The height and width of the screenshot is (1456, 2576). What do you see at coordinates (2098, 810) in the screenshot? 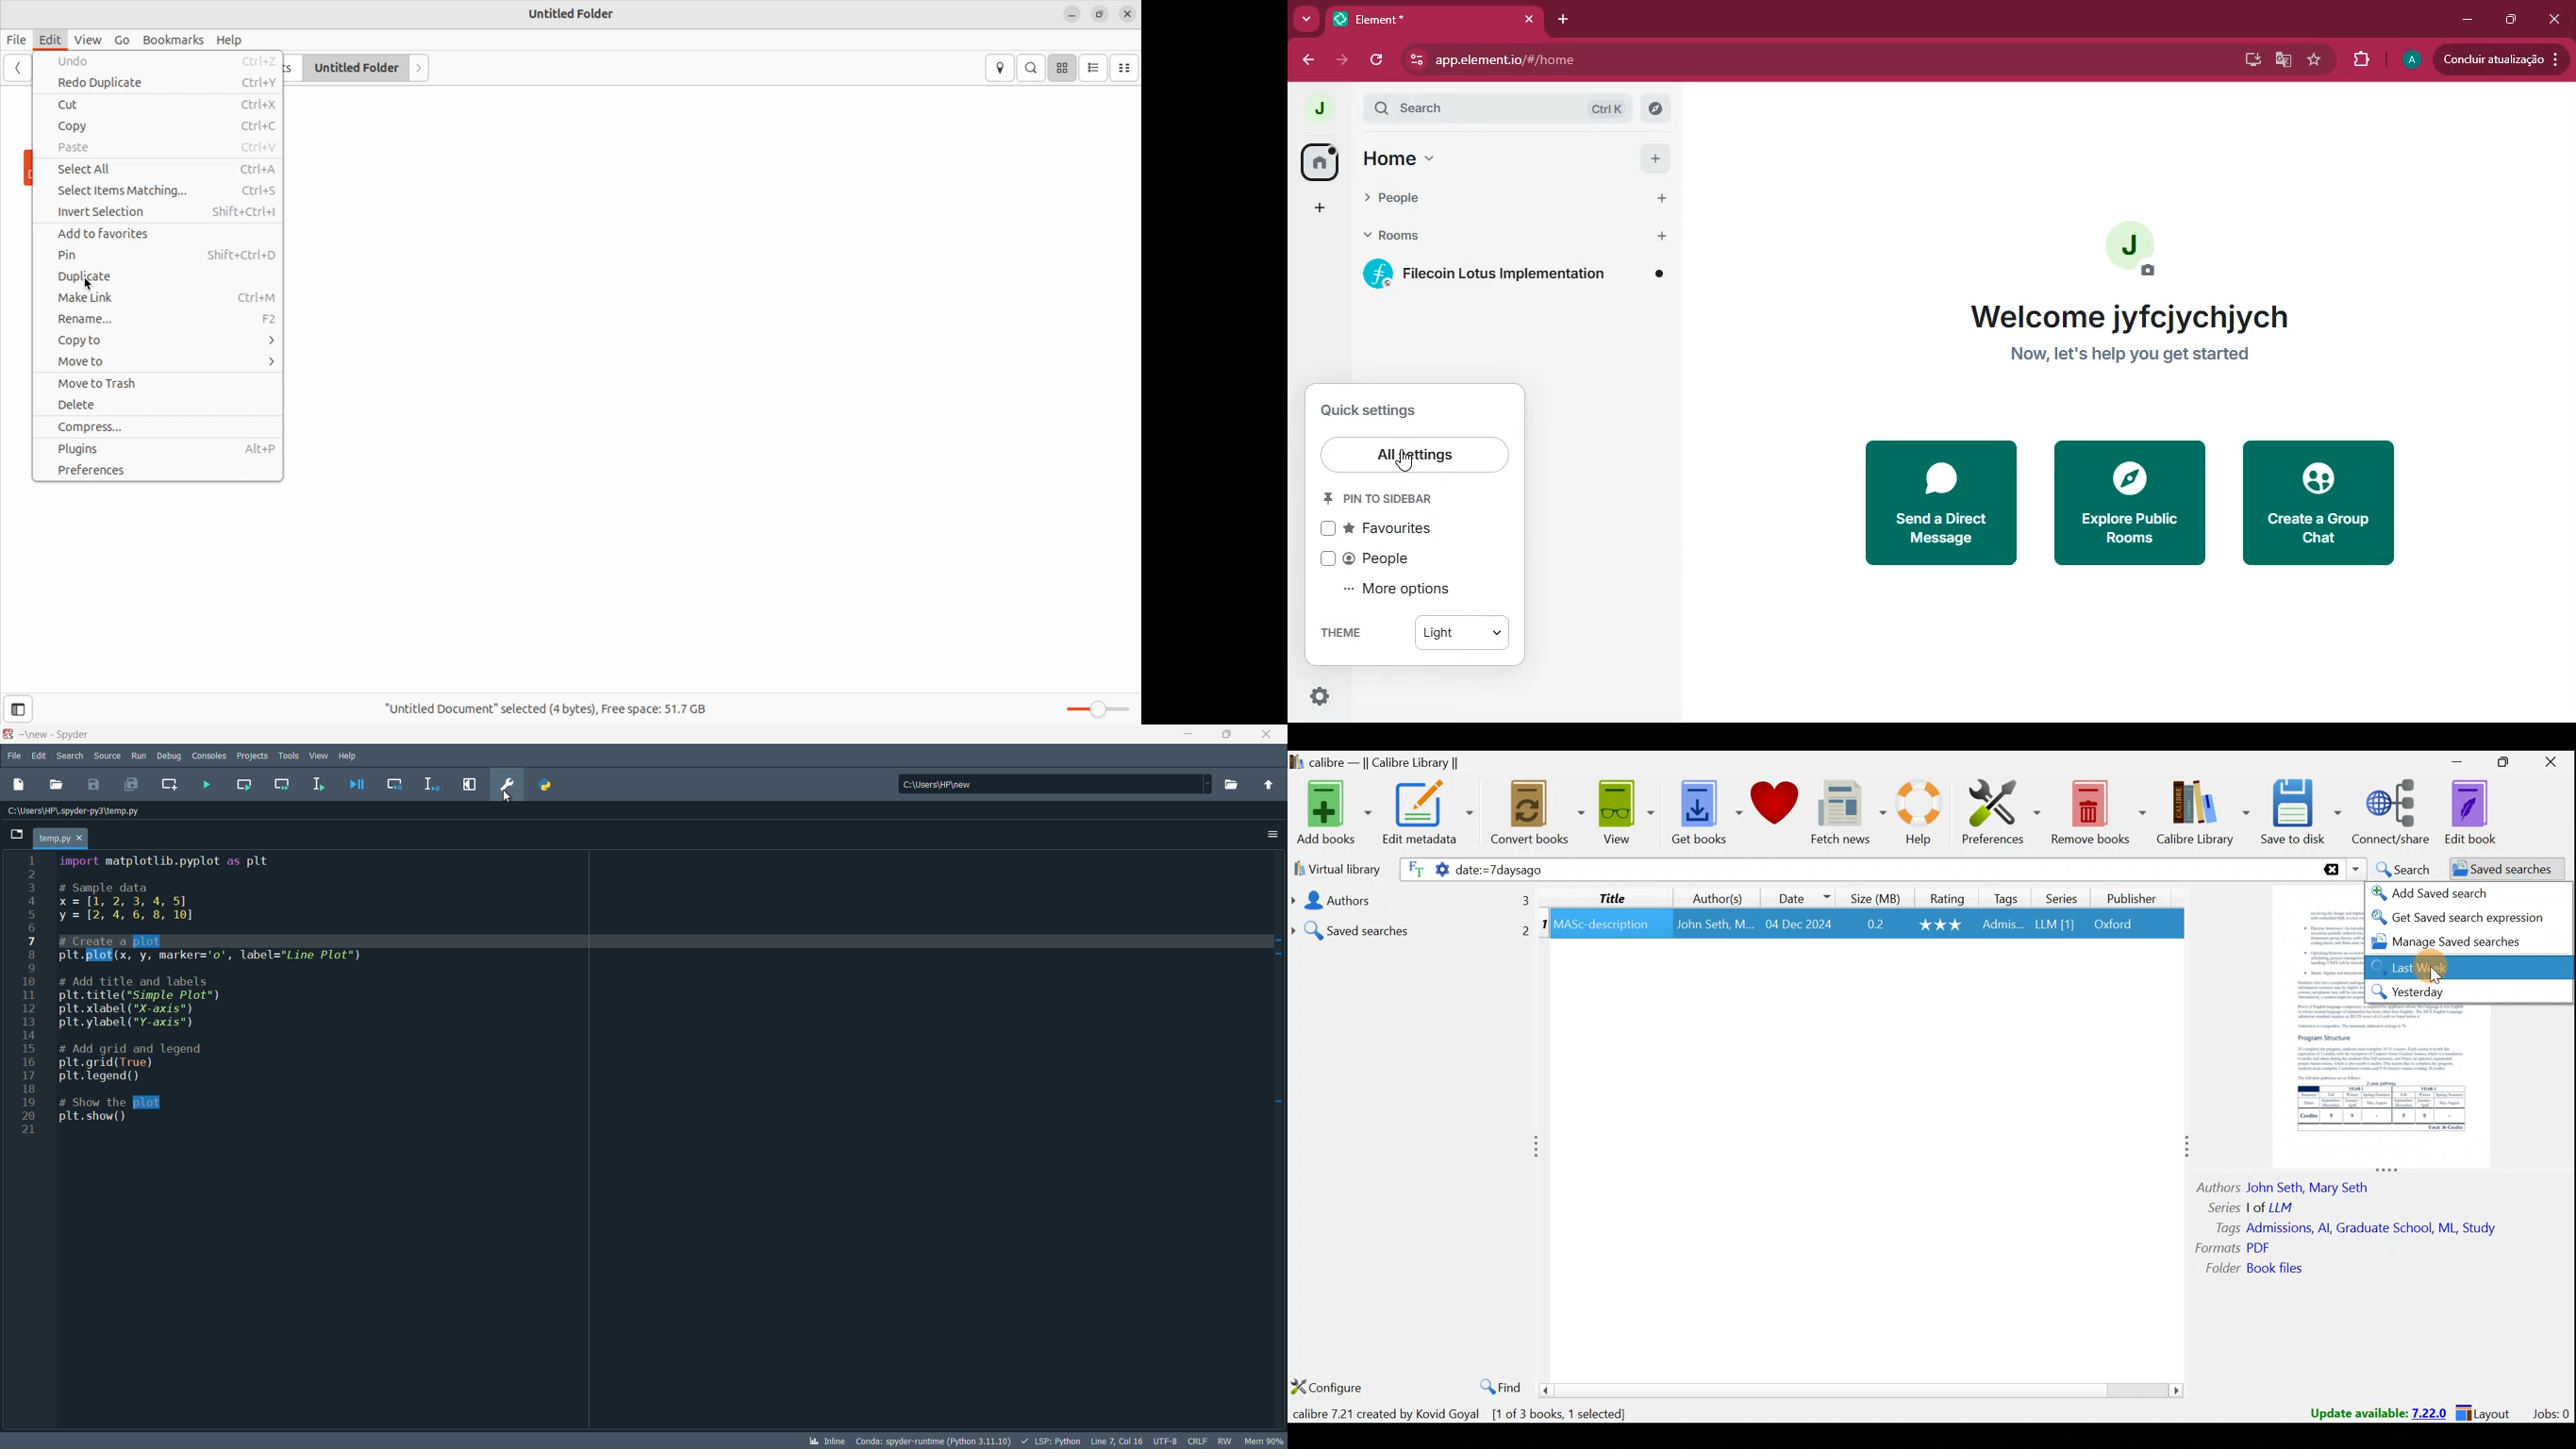
I see `Remove books` at bounding box center [2098, 810].